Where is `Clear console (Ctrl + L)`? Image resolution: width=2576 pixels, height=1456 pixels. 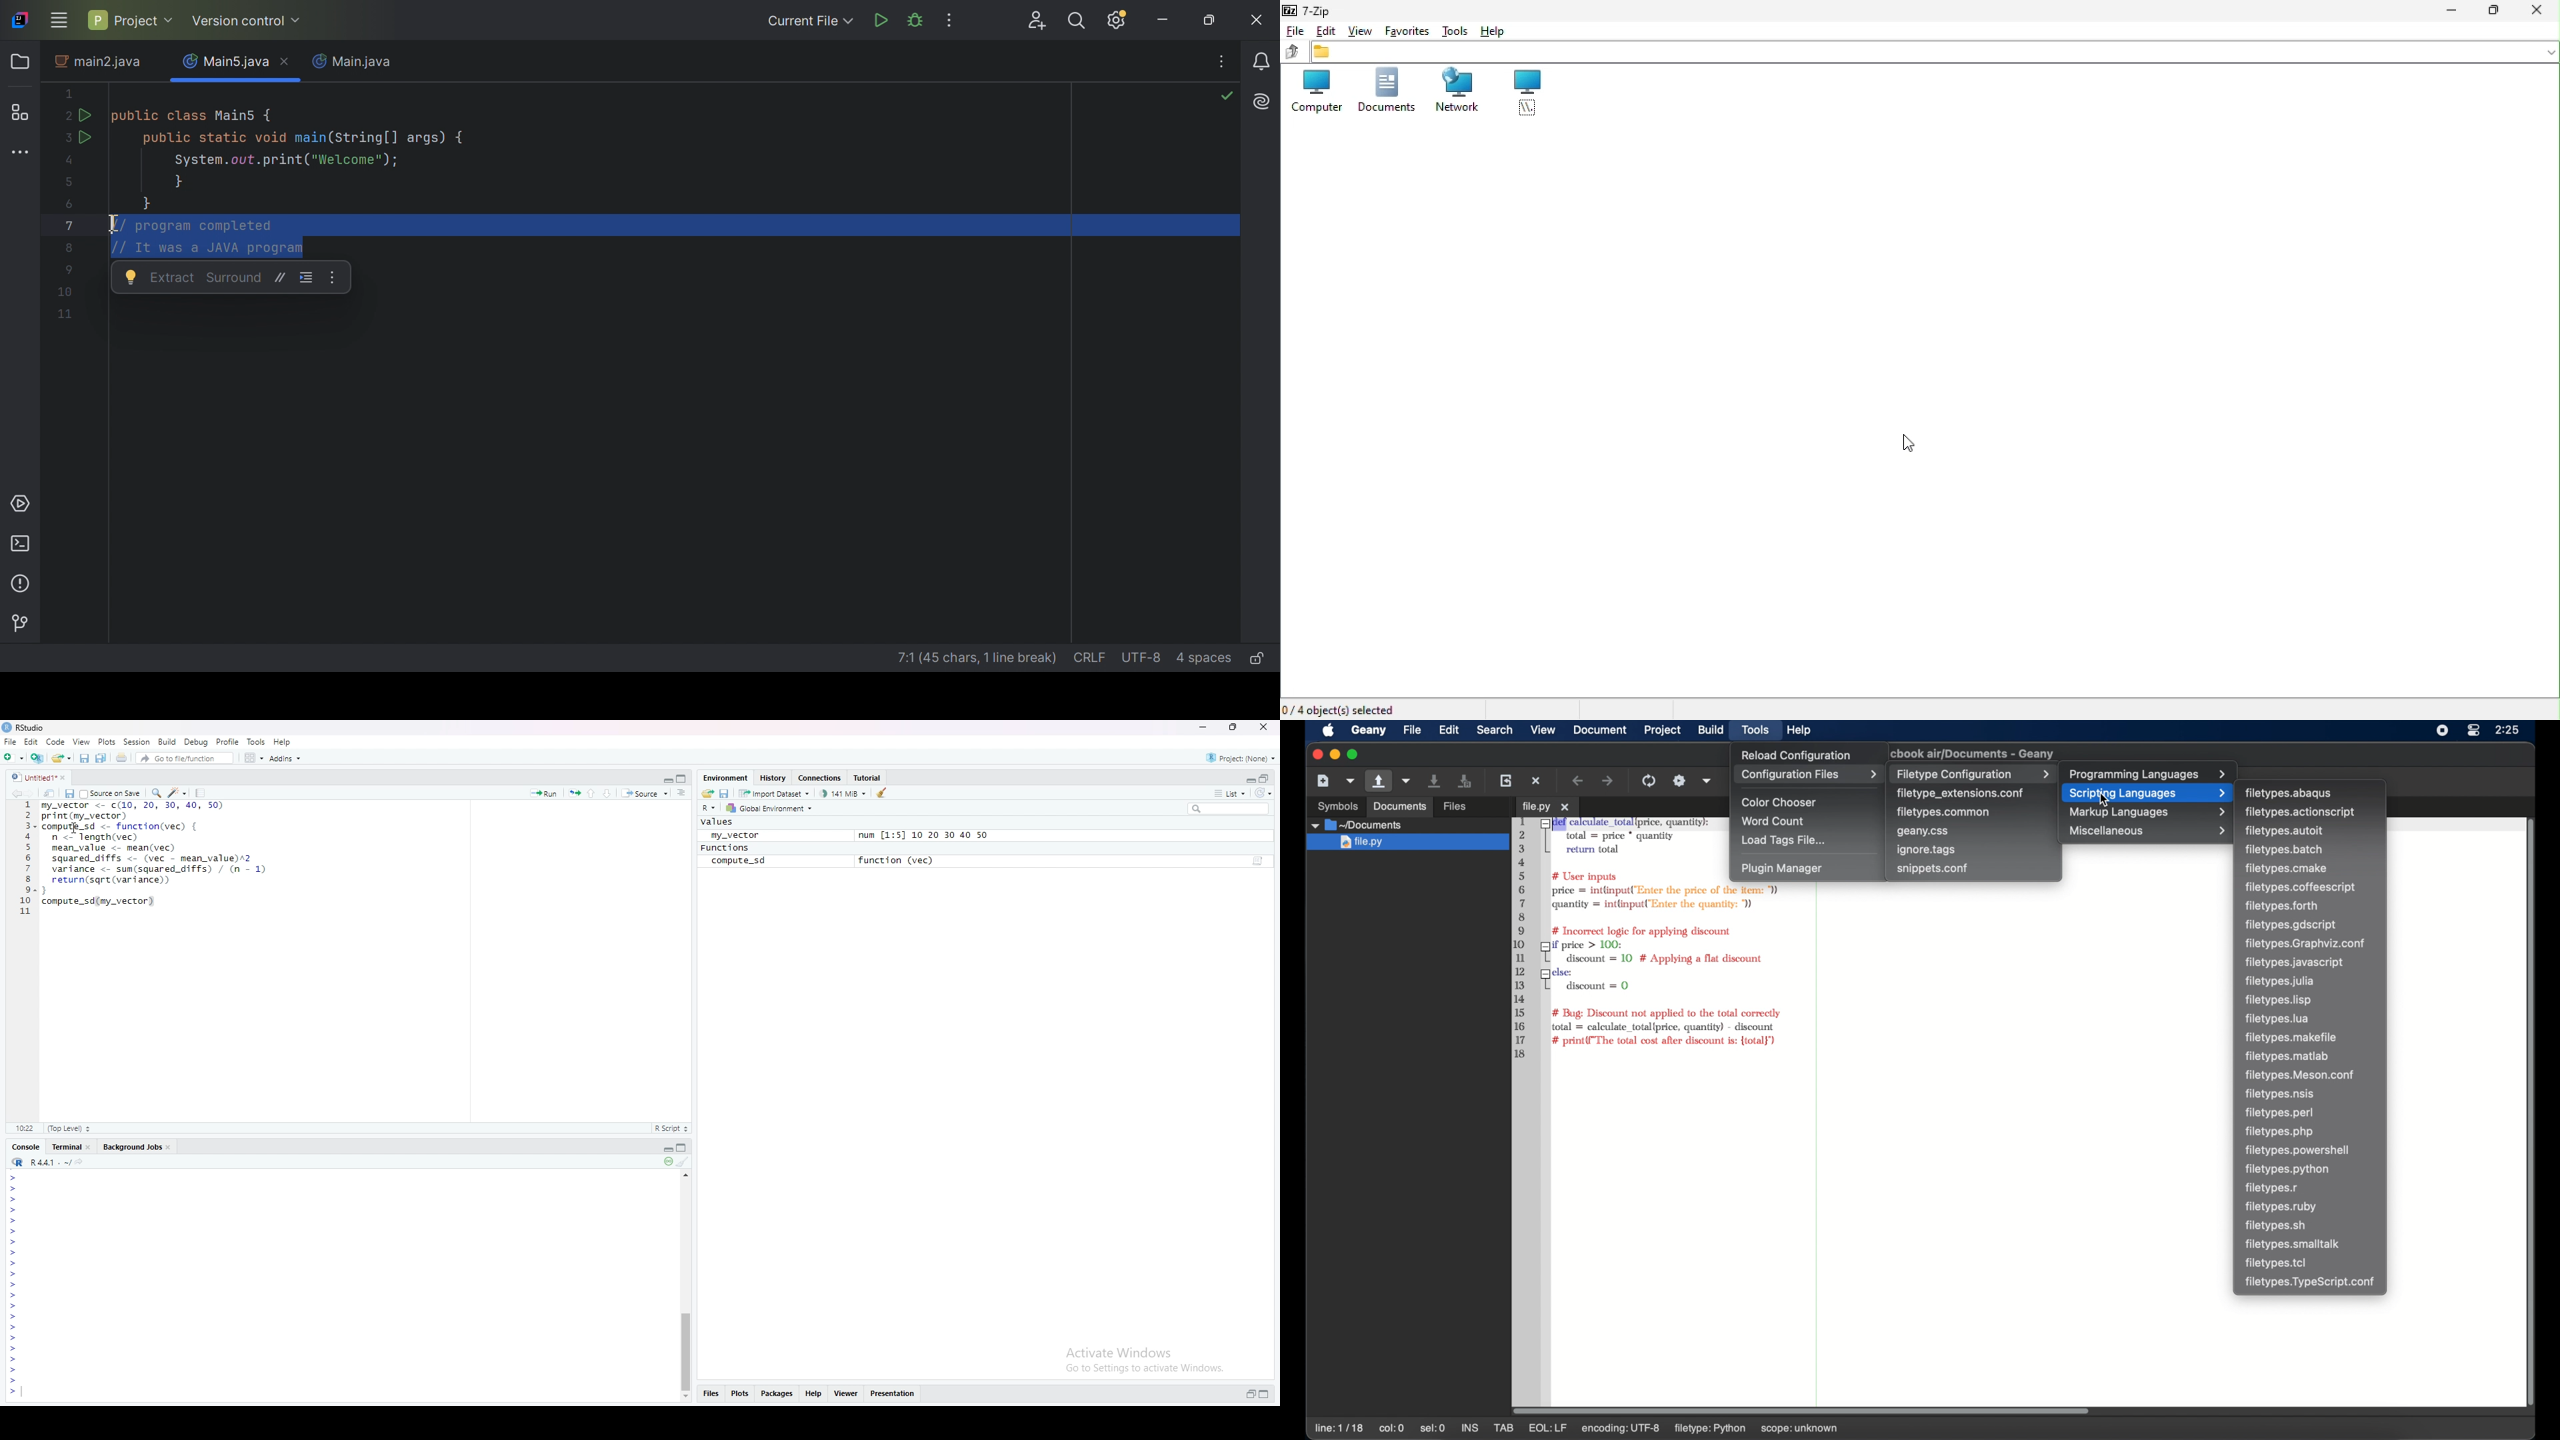 Clear console (Ctrl + L) is located at coordinates (684, 1163).